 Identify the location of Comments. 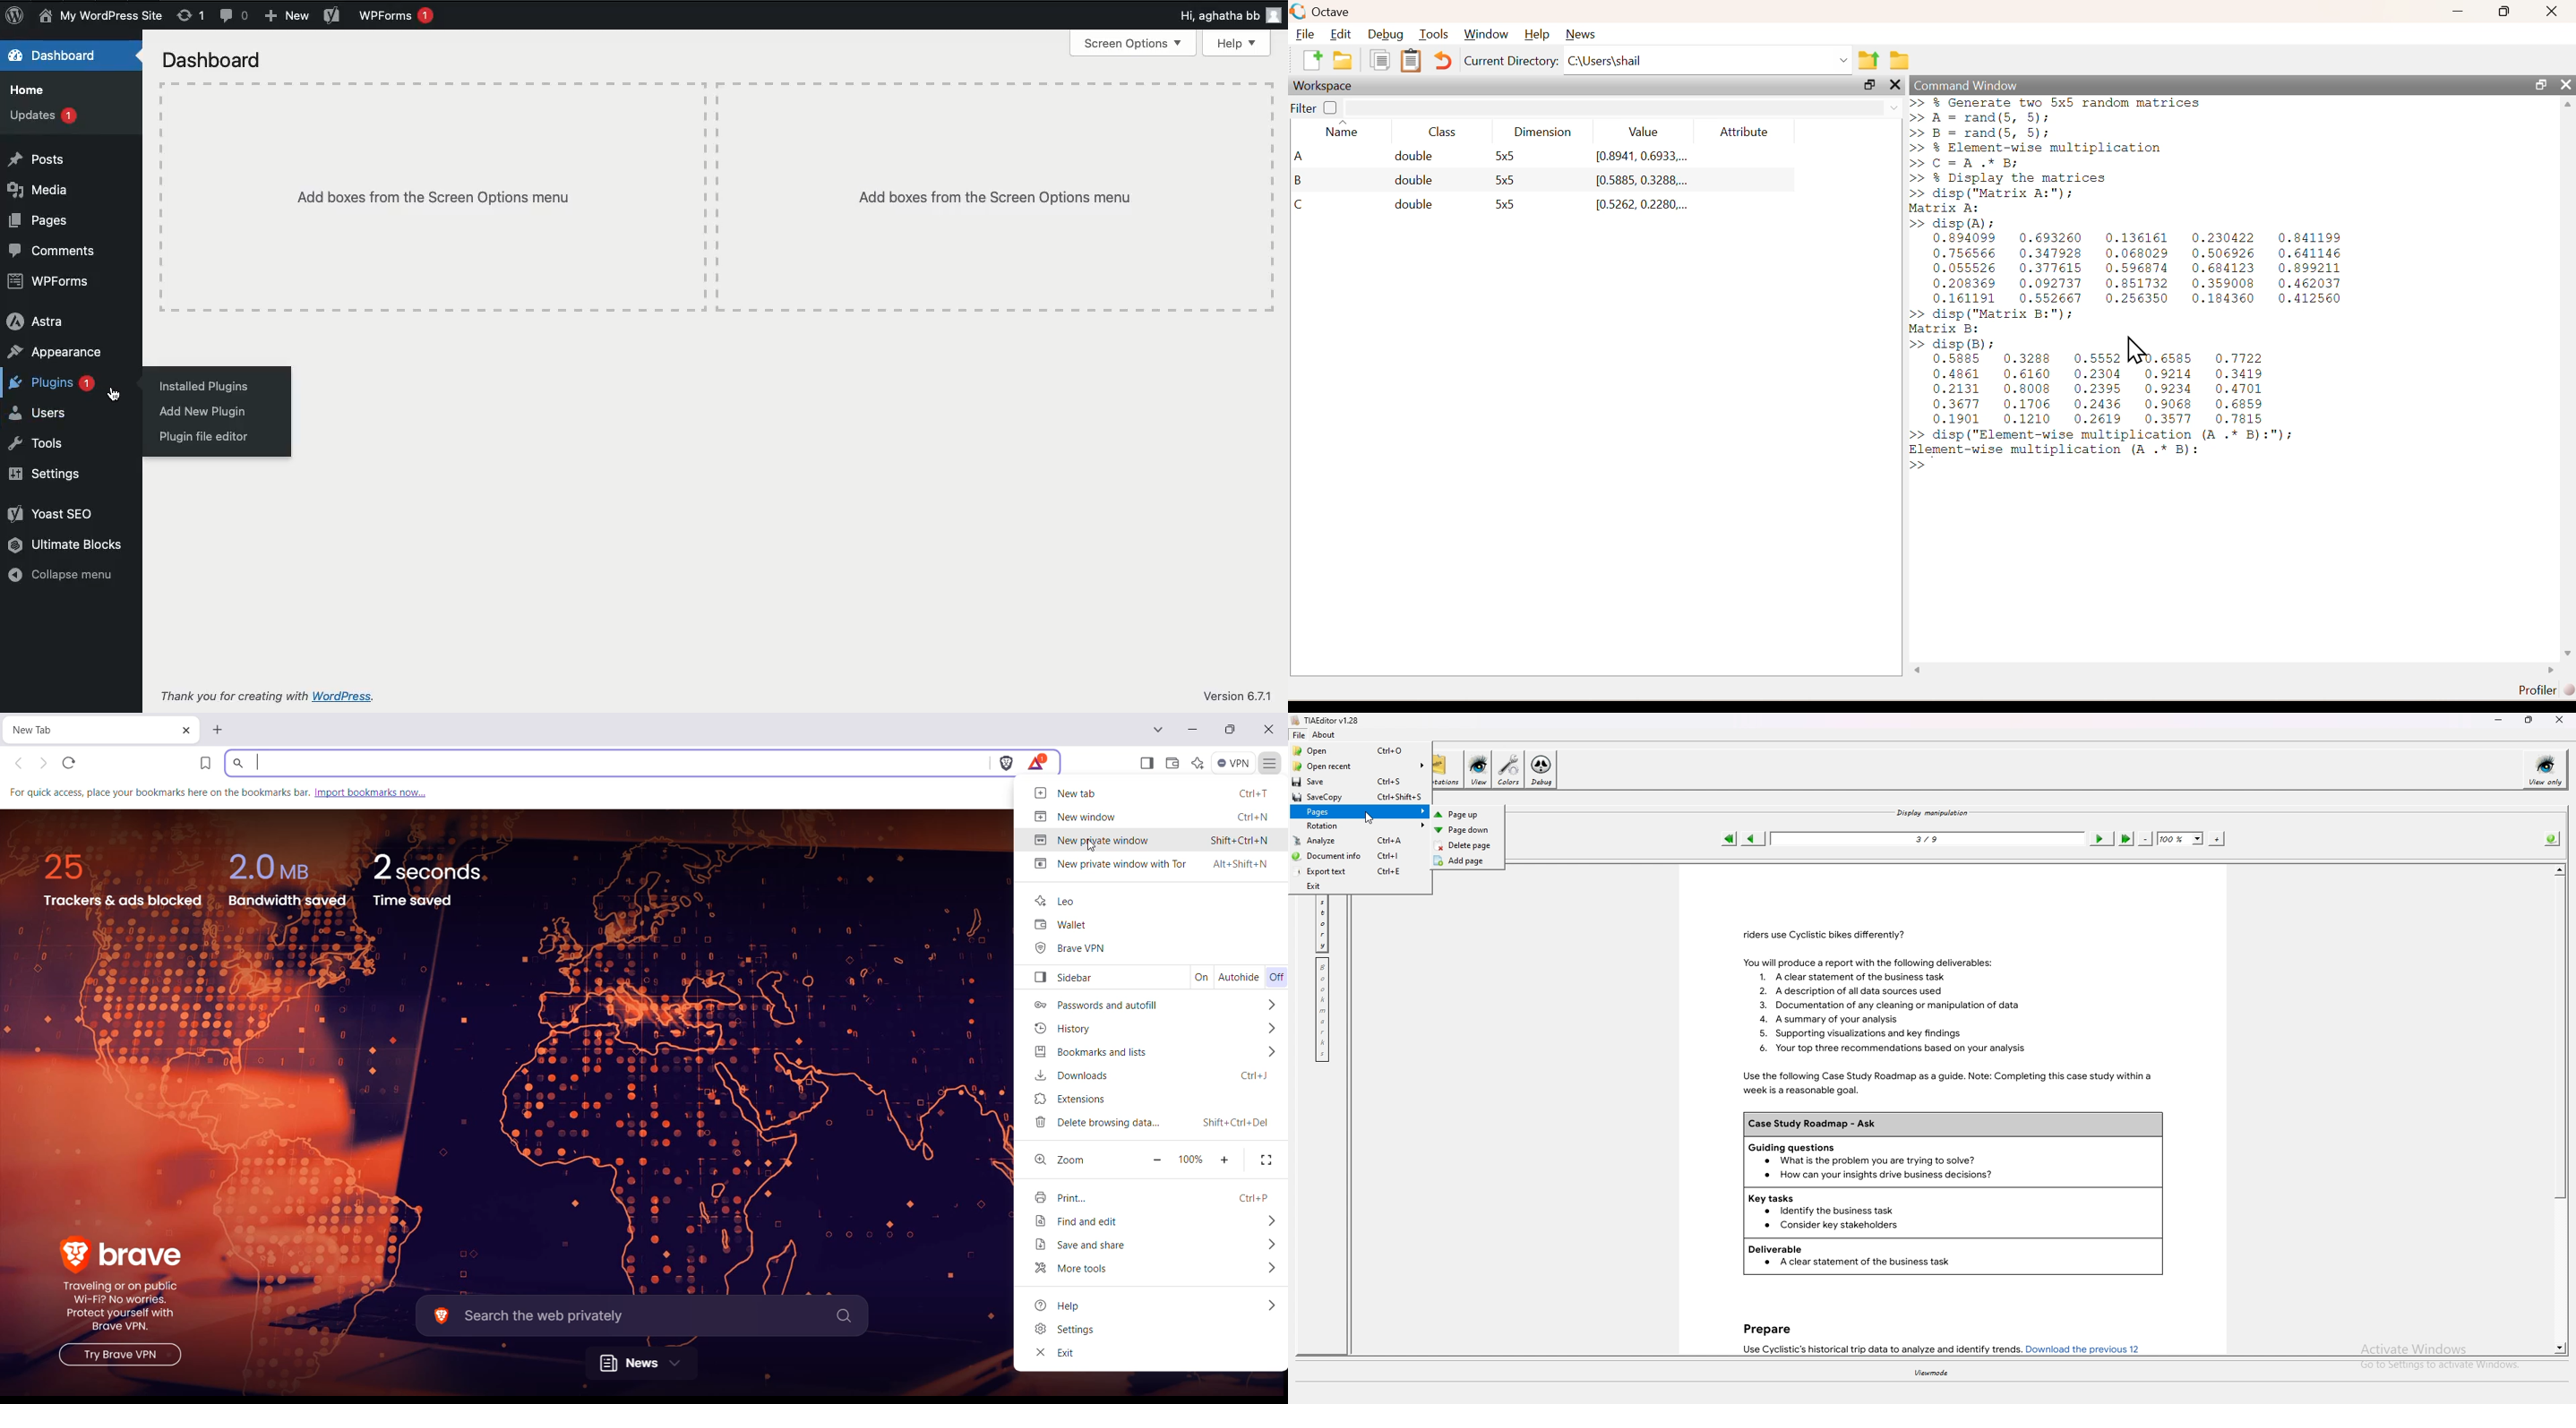
(234, 15).